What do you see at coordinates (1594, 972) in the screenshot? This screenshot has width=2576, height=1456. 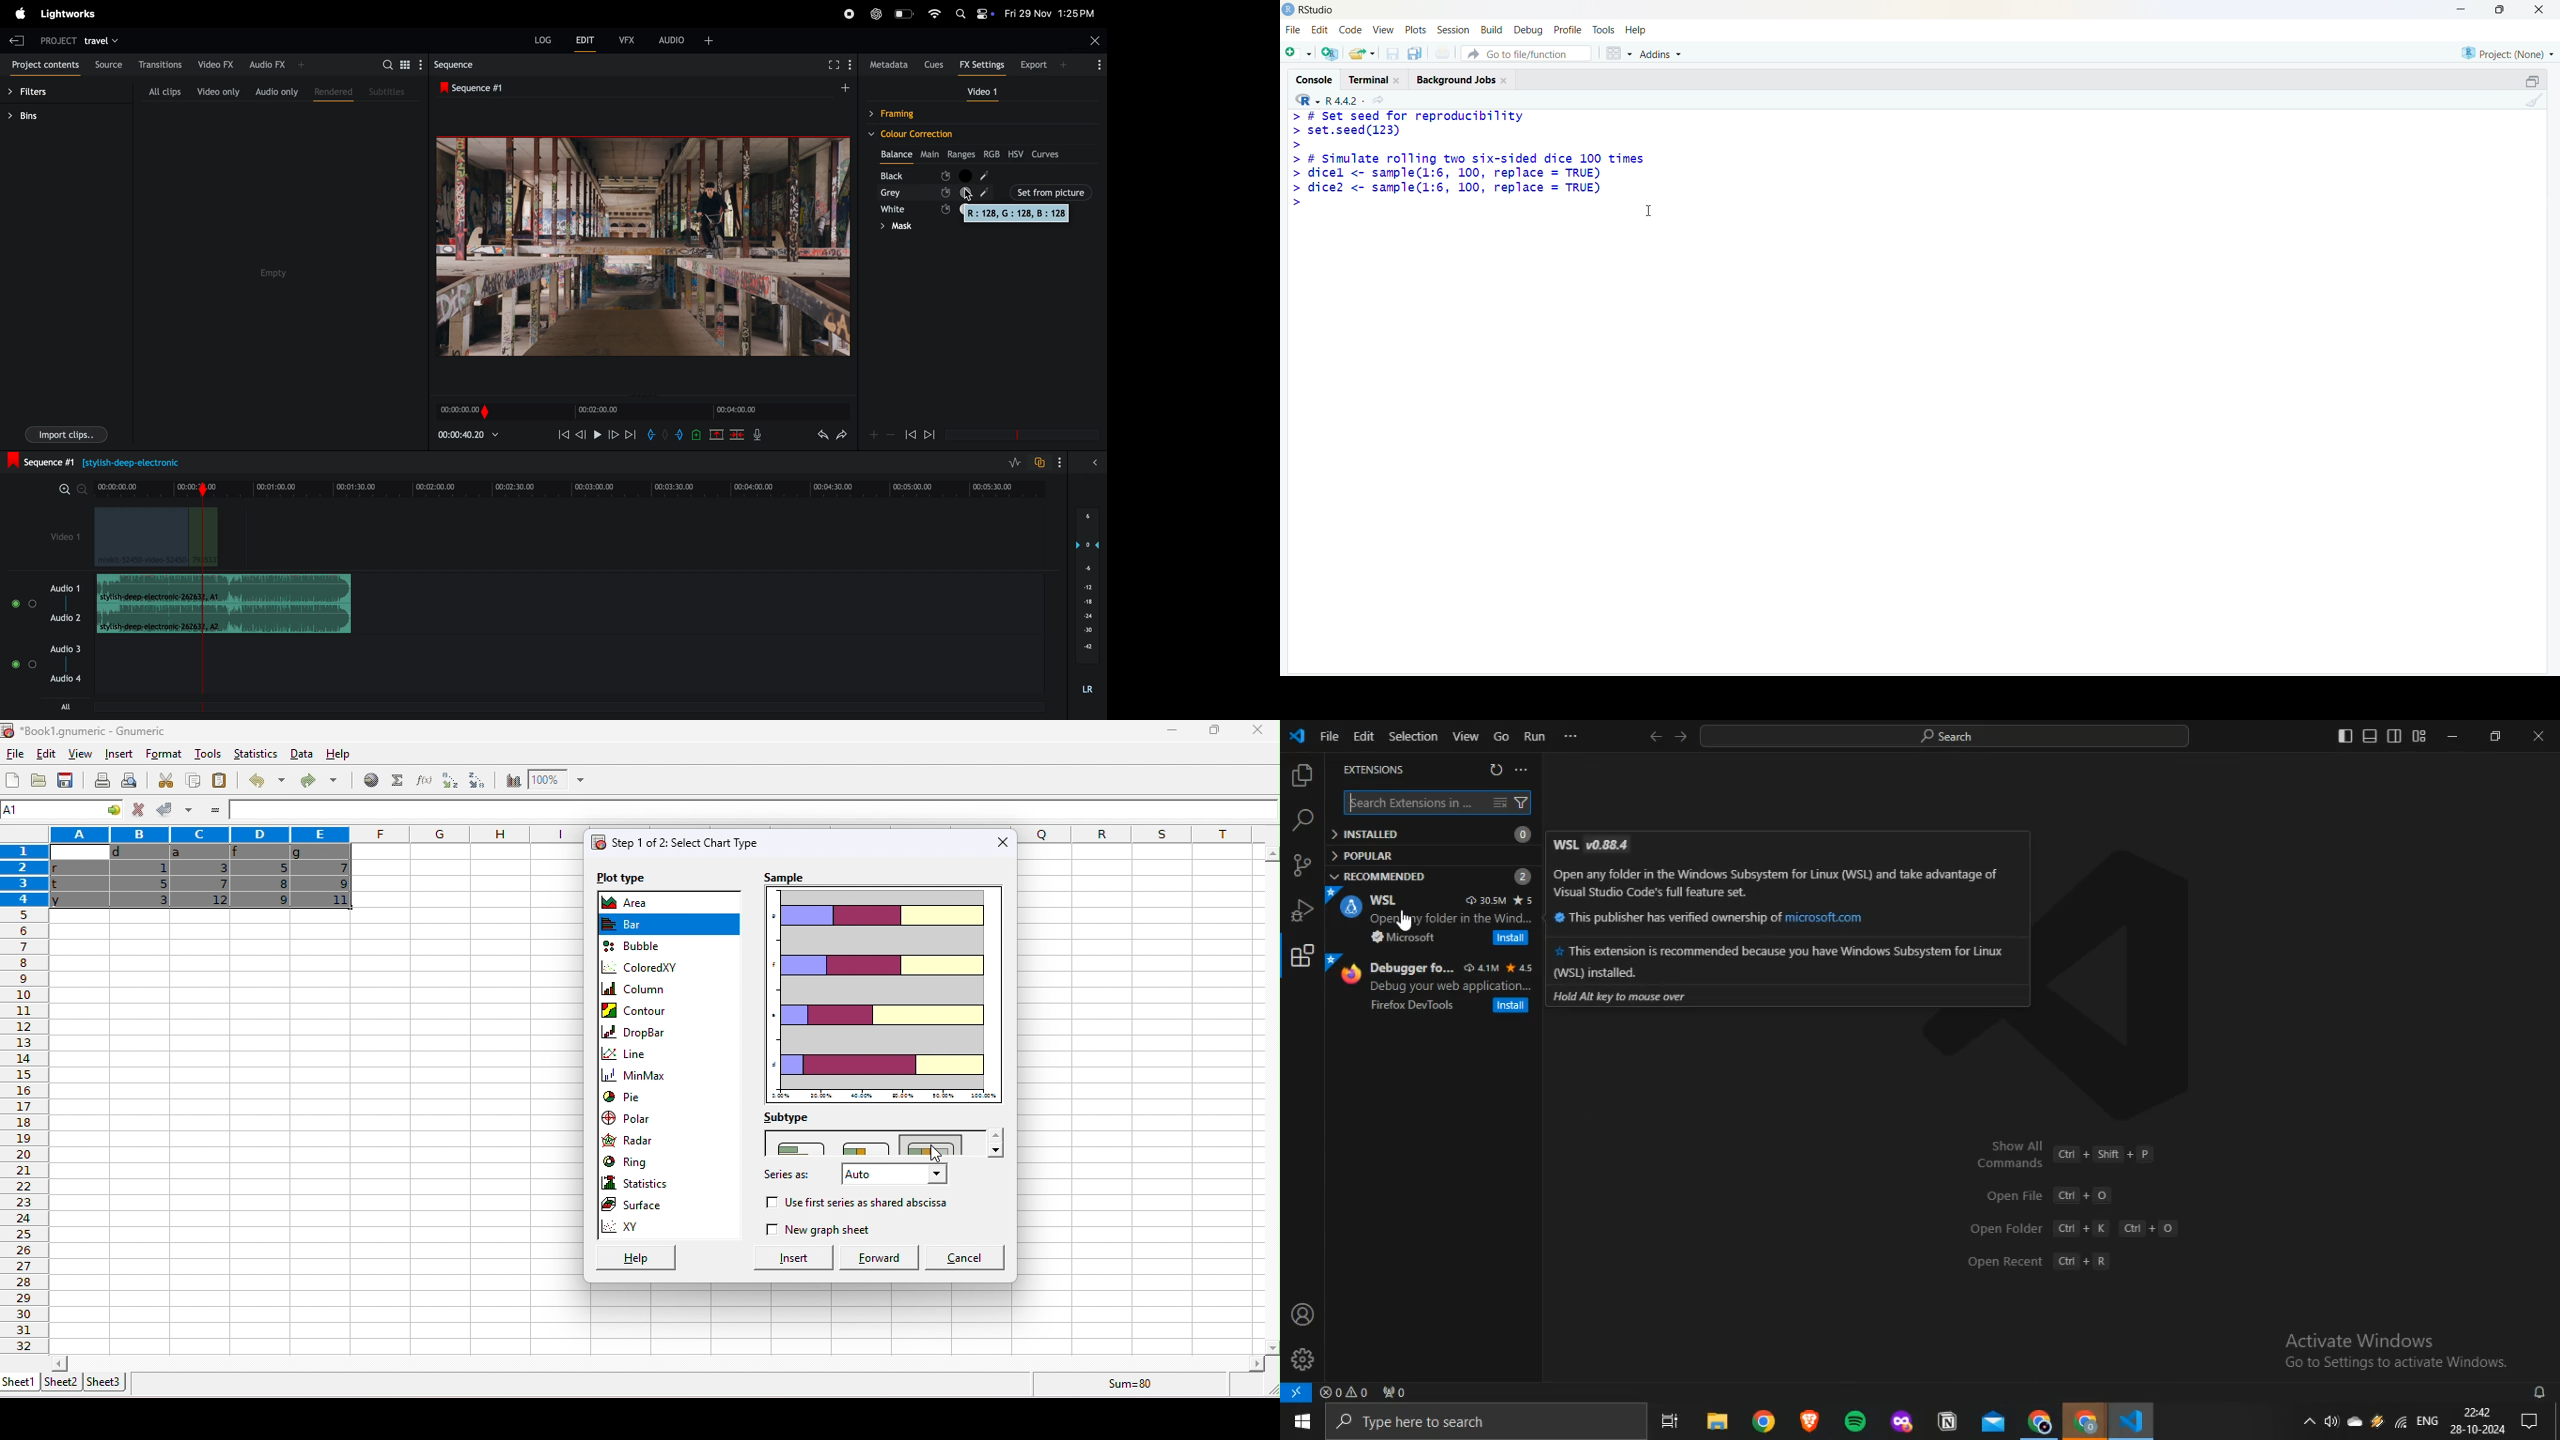 I see `(WSL) installed.` at bounding box center [1594, 972].